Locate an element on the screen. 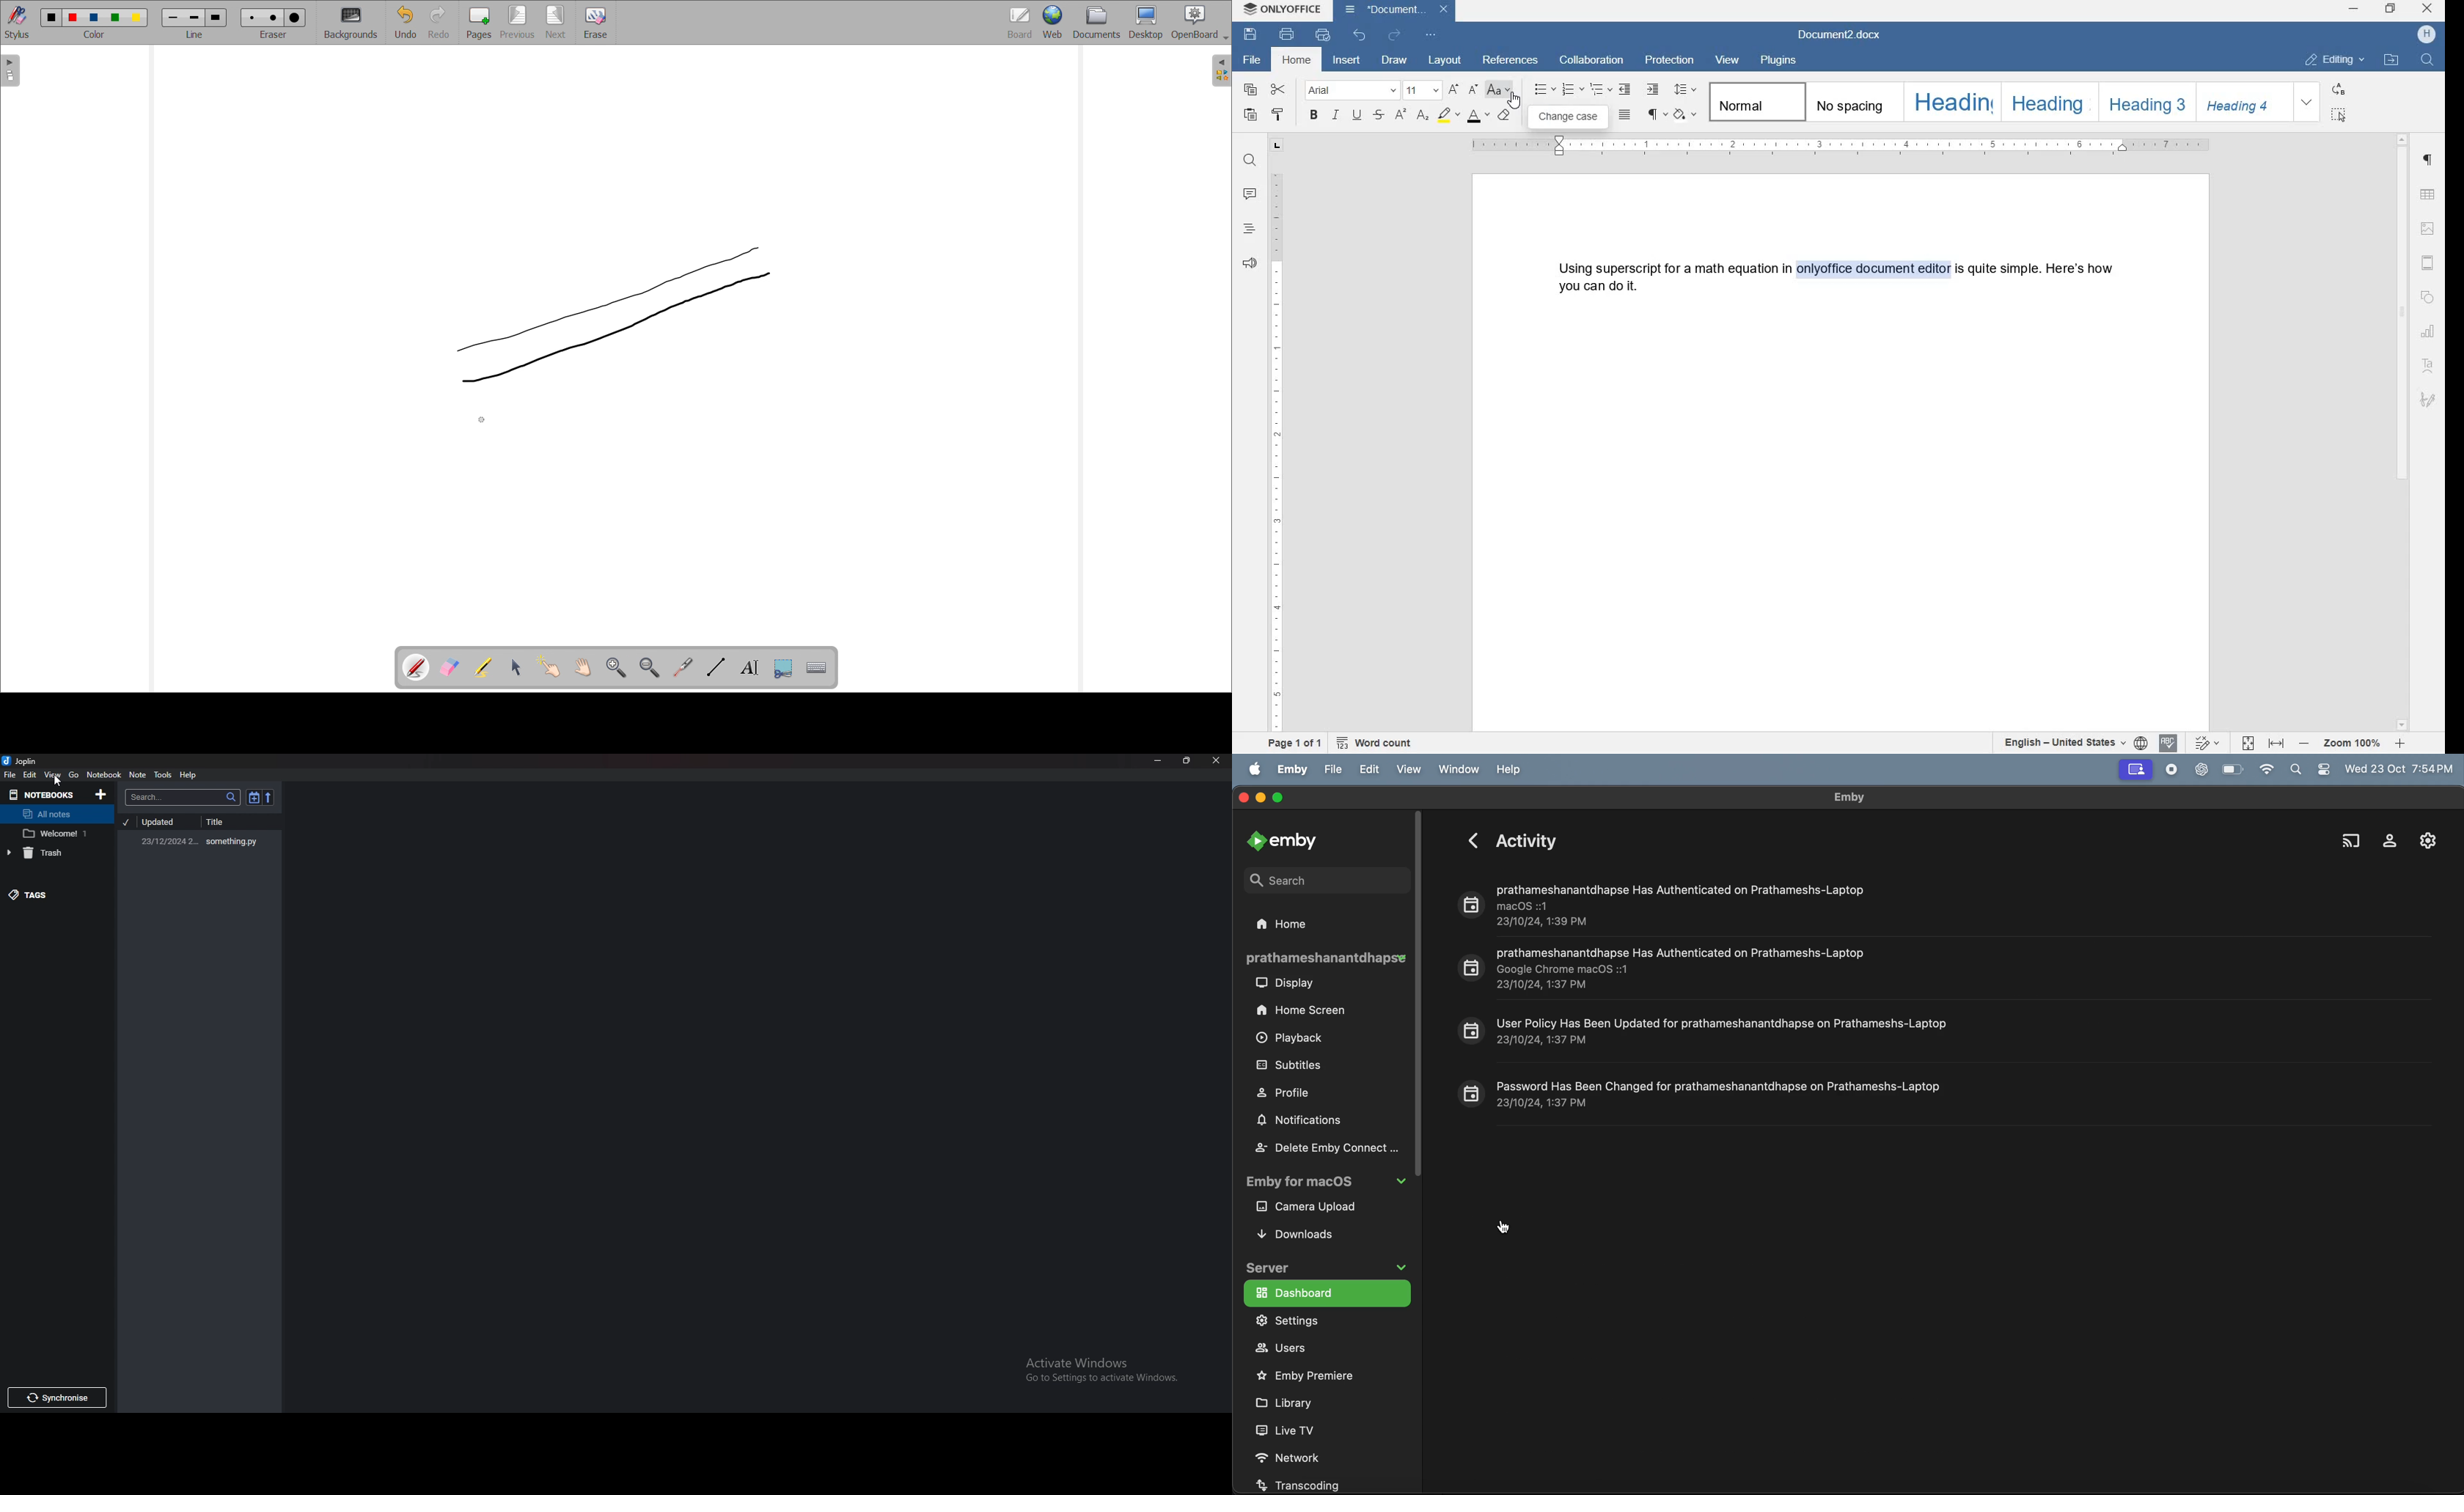  undo is located at coordinates (1360, 35).